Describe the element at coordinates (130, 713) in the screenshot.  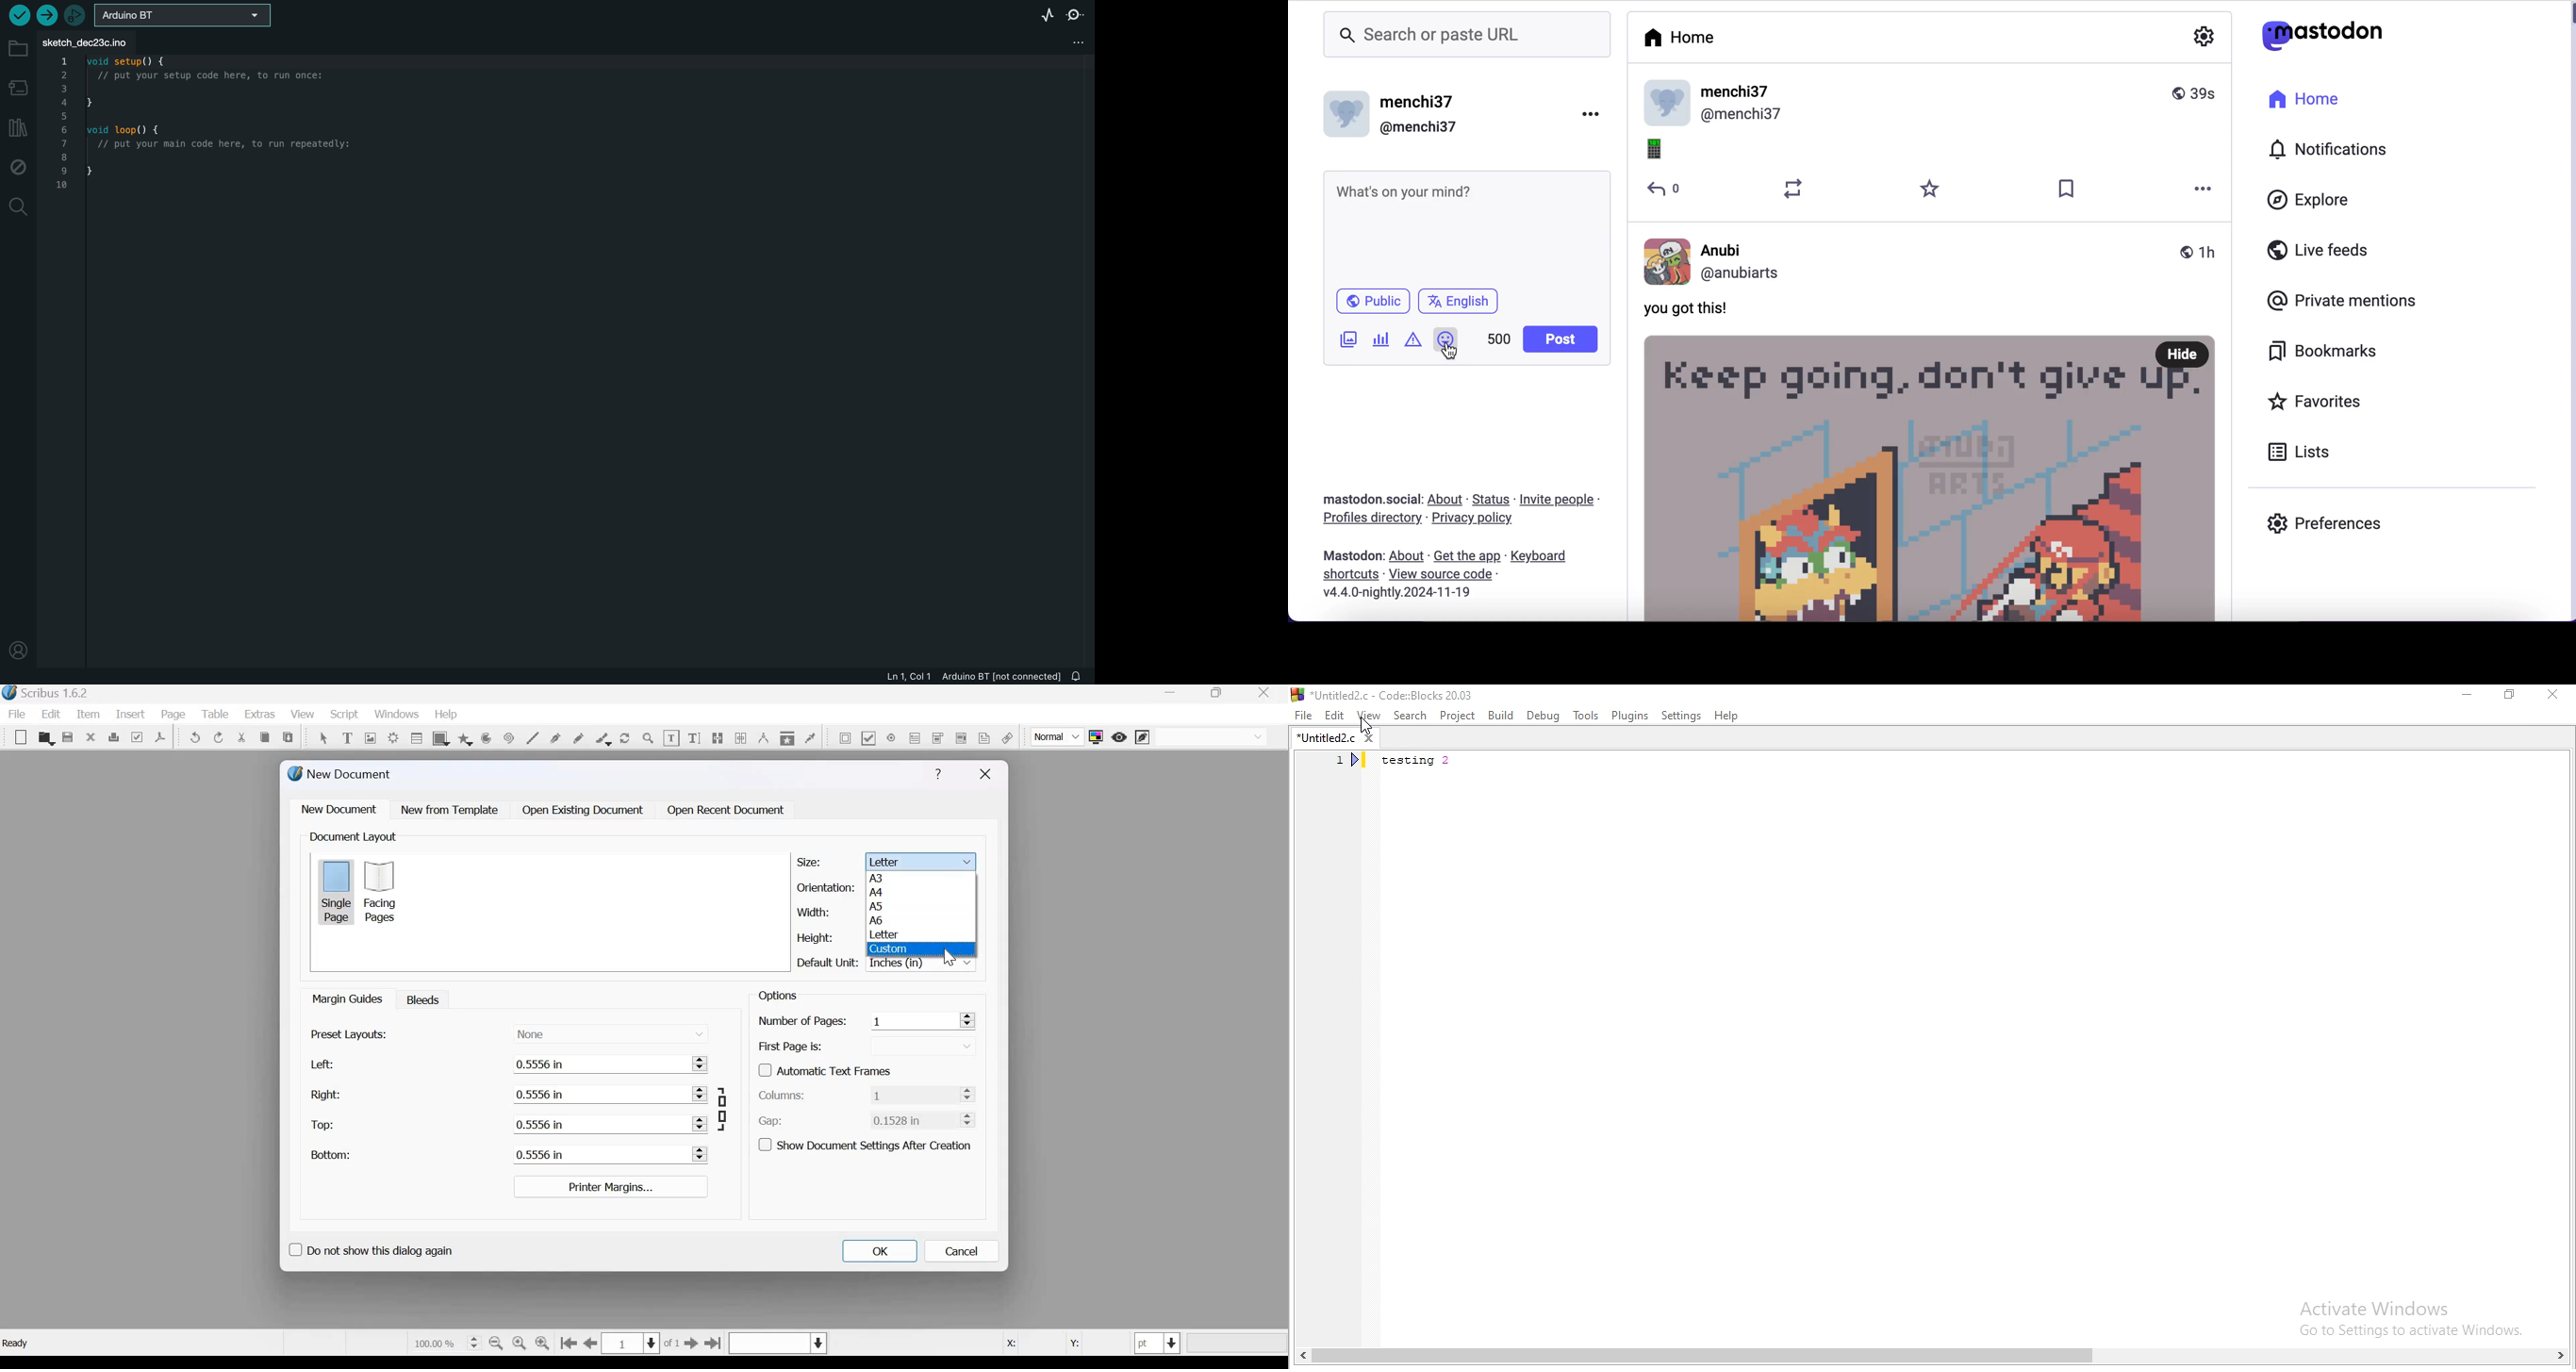
I see `insert` at that location.